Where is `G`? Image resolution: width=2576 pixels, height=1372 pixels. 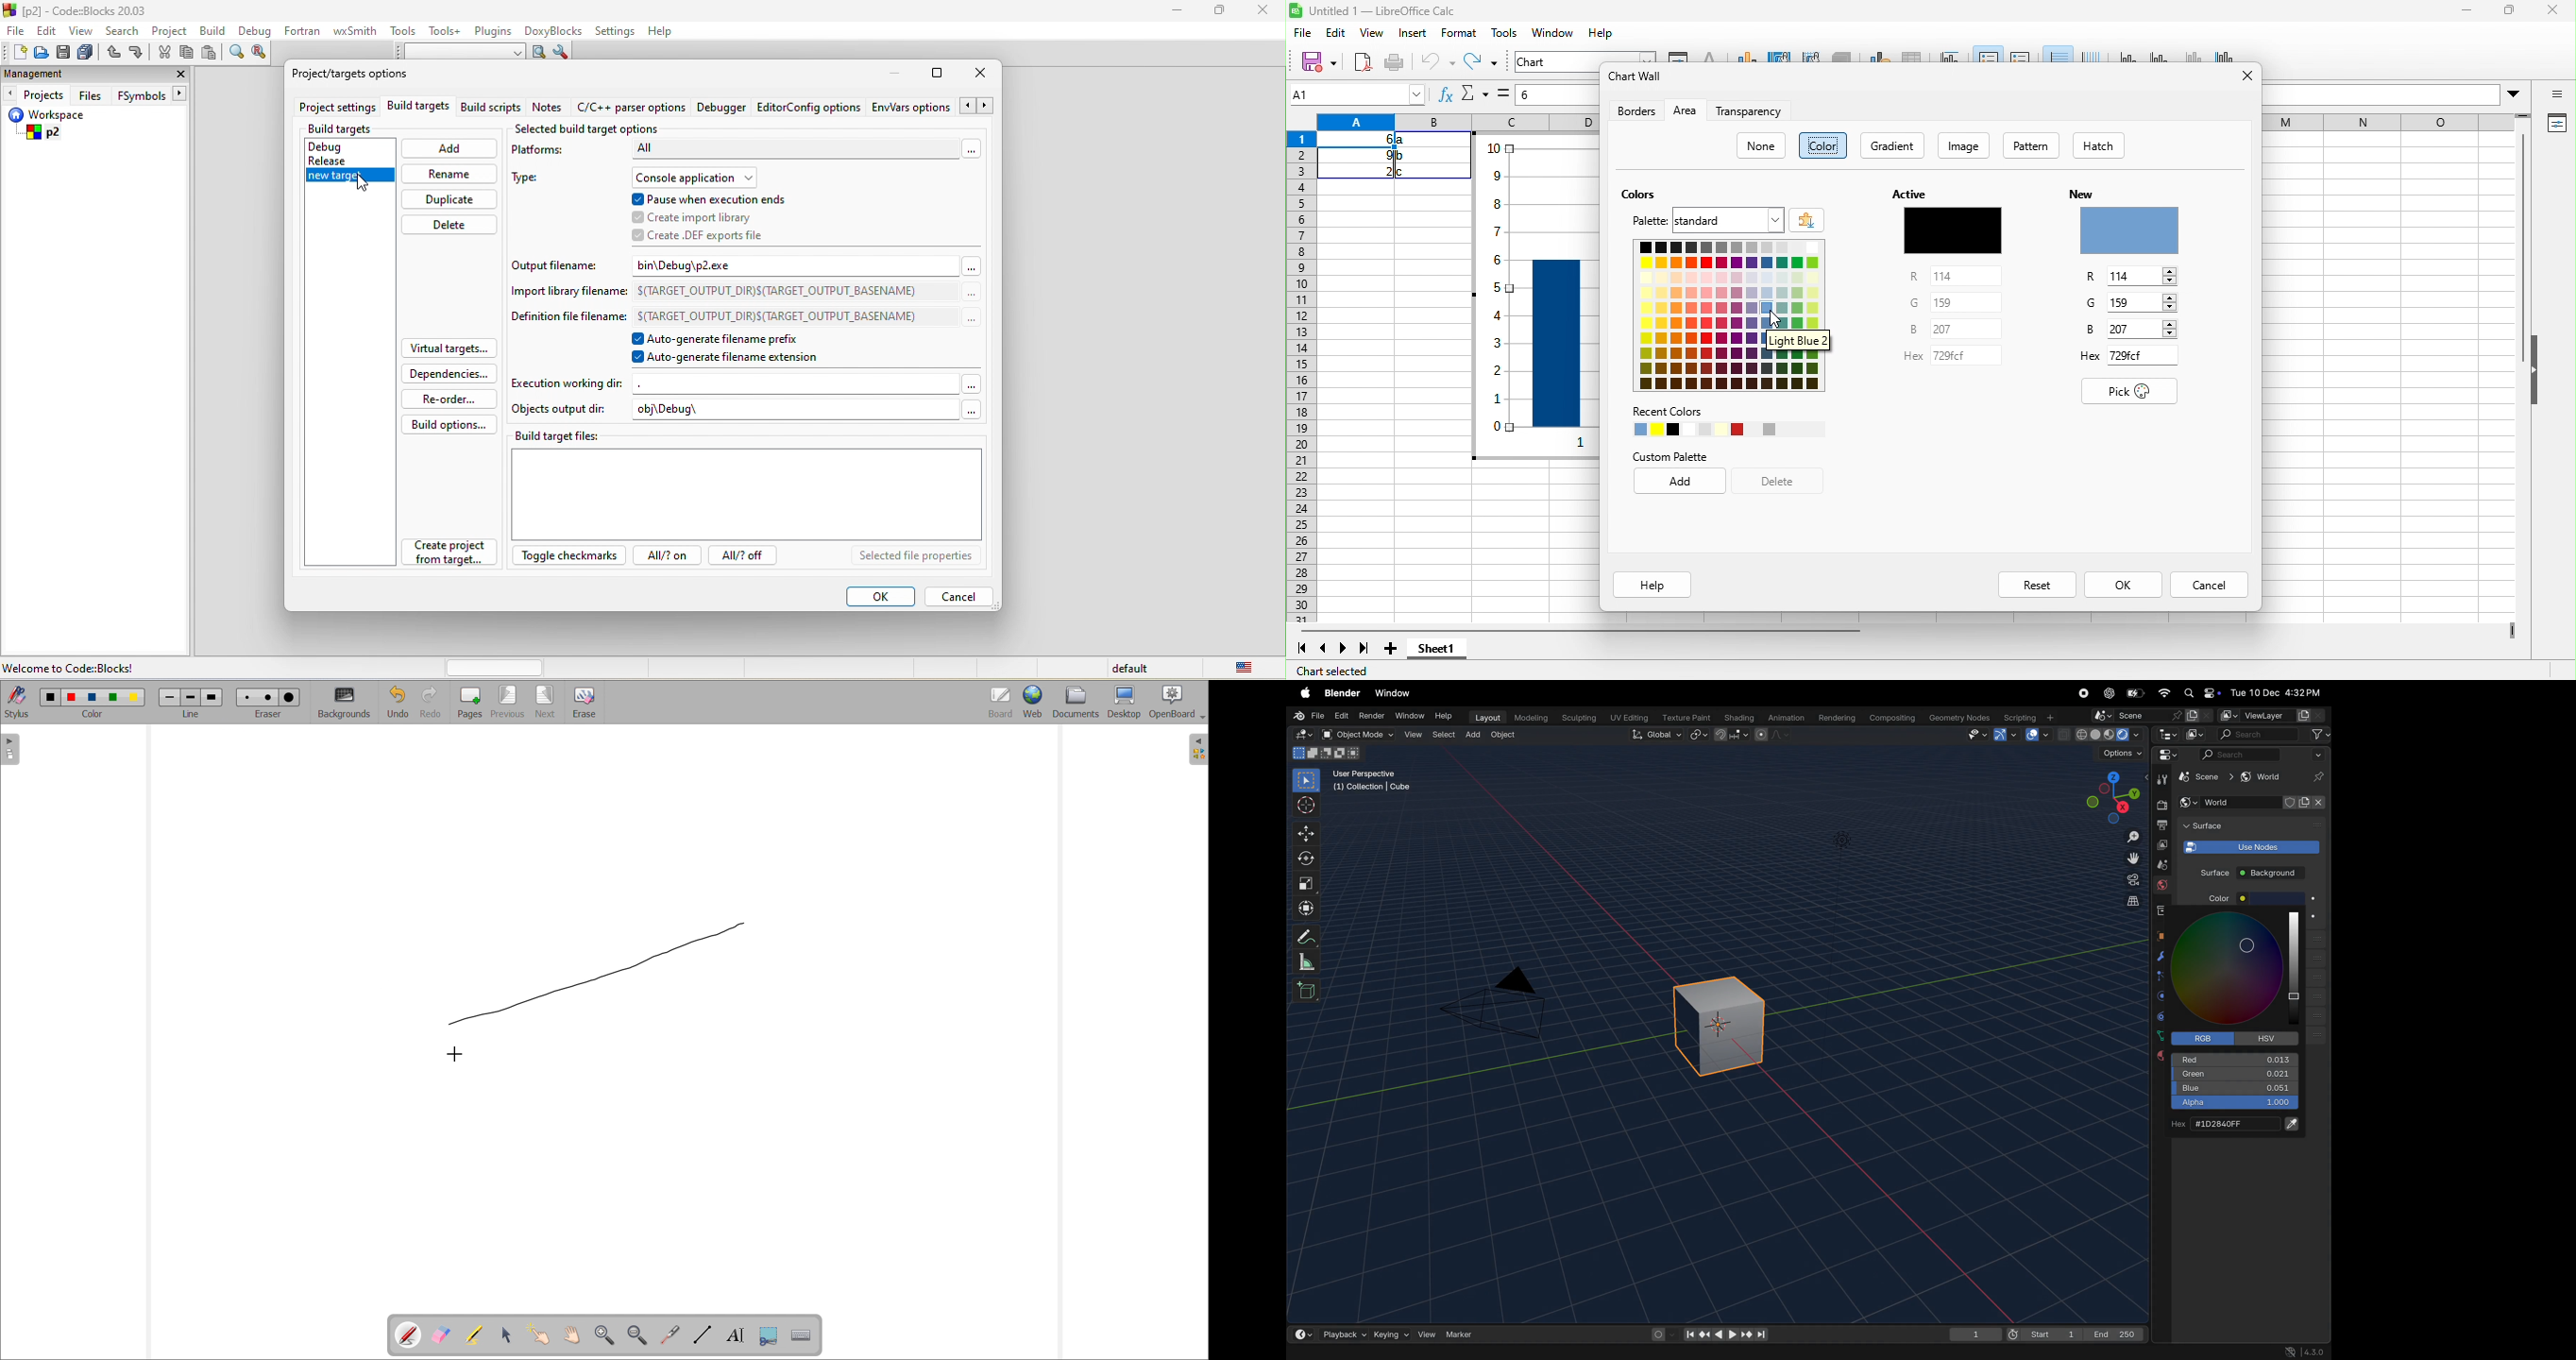 G is located at coordinates (1910, 301).